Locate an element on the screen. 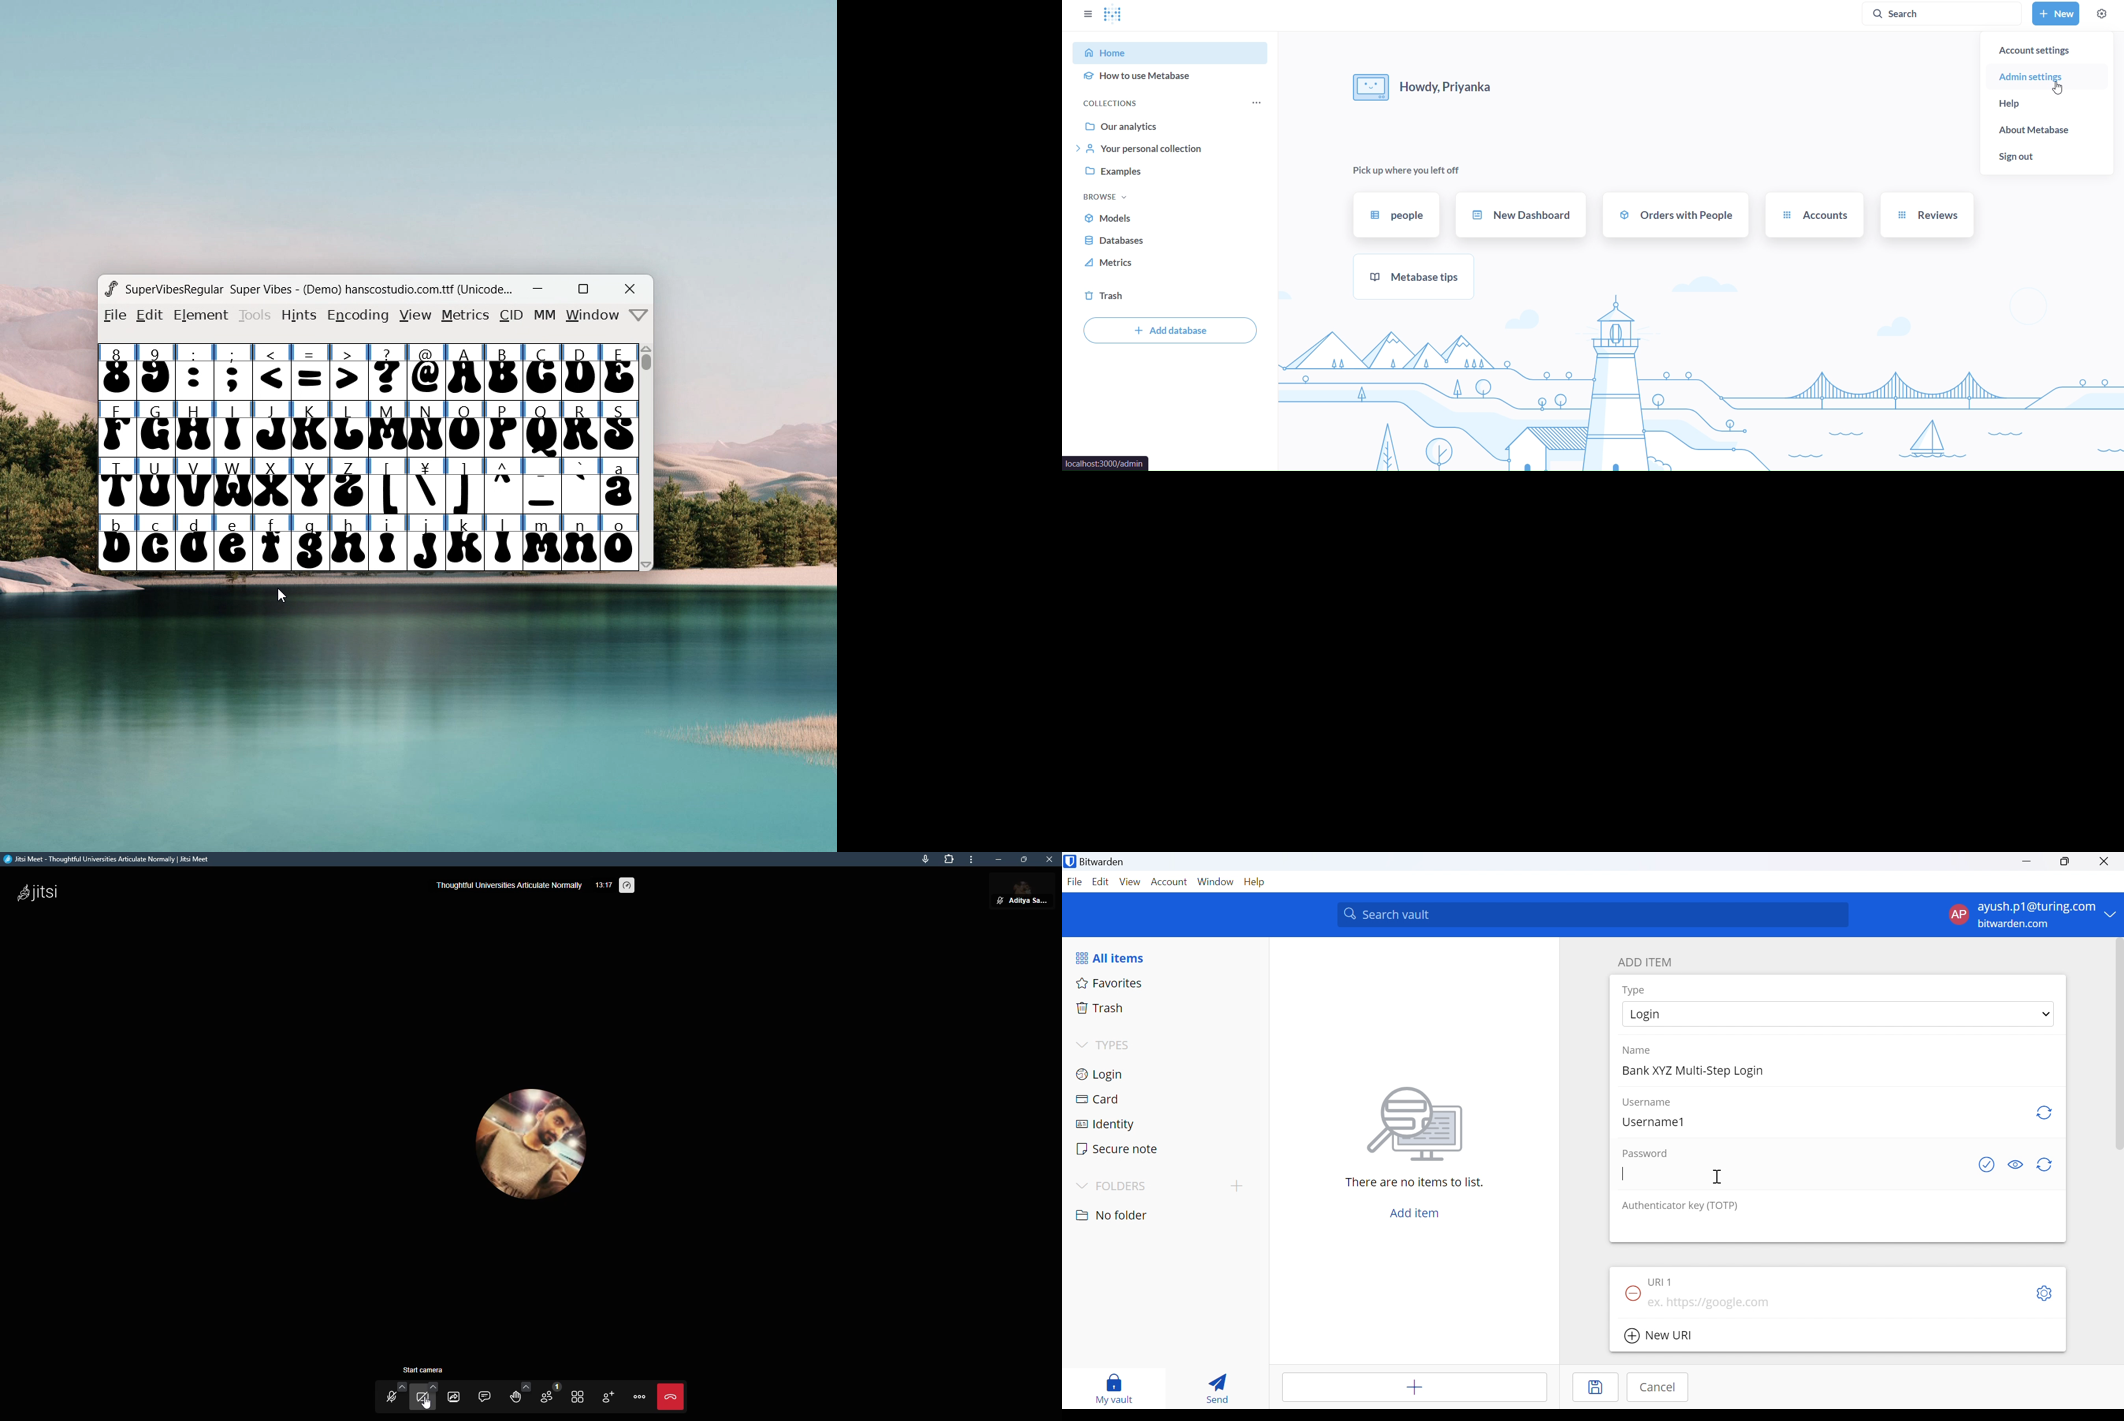 This screenshot has width=2128, height=1428. L is located at coordinates (349, 429).